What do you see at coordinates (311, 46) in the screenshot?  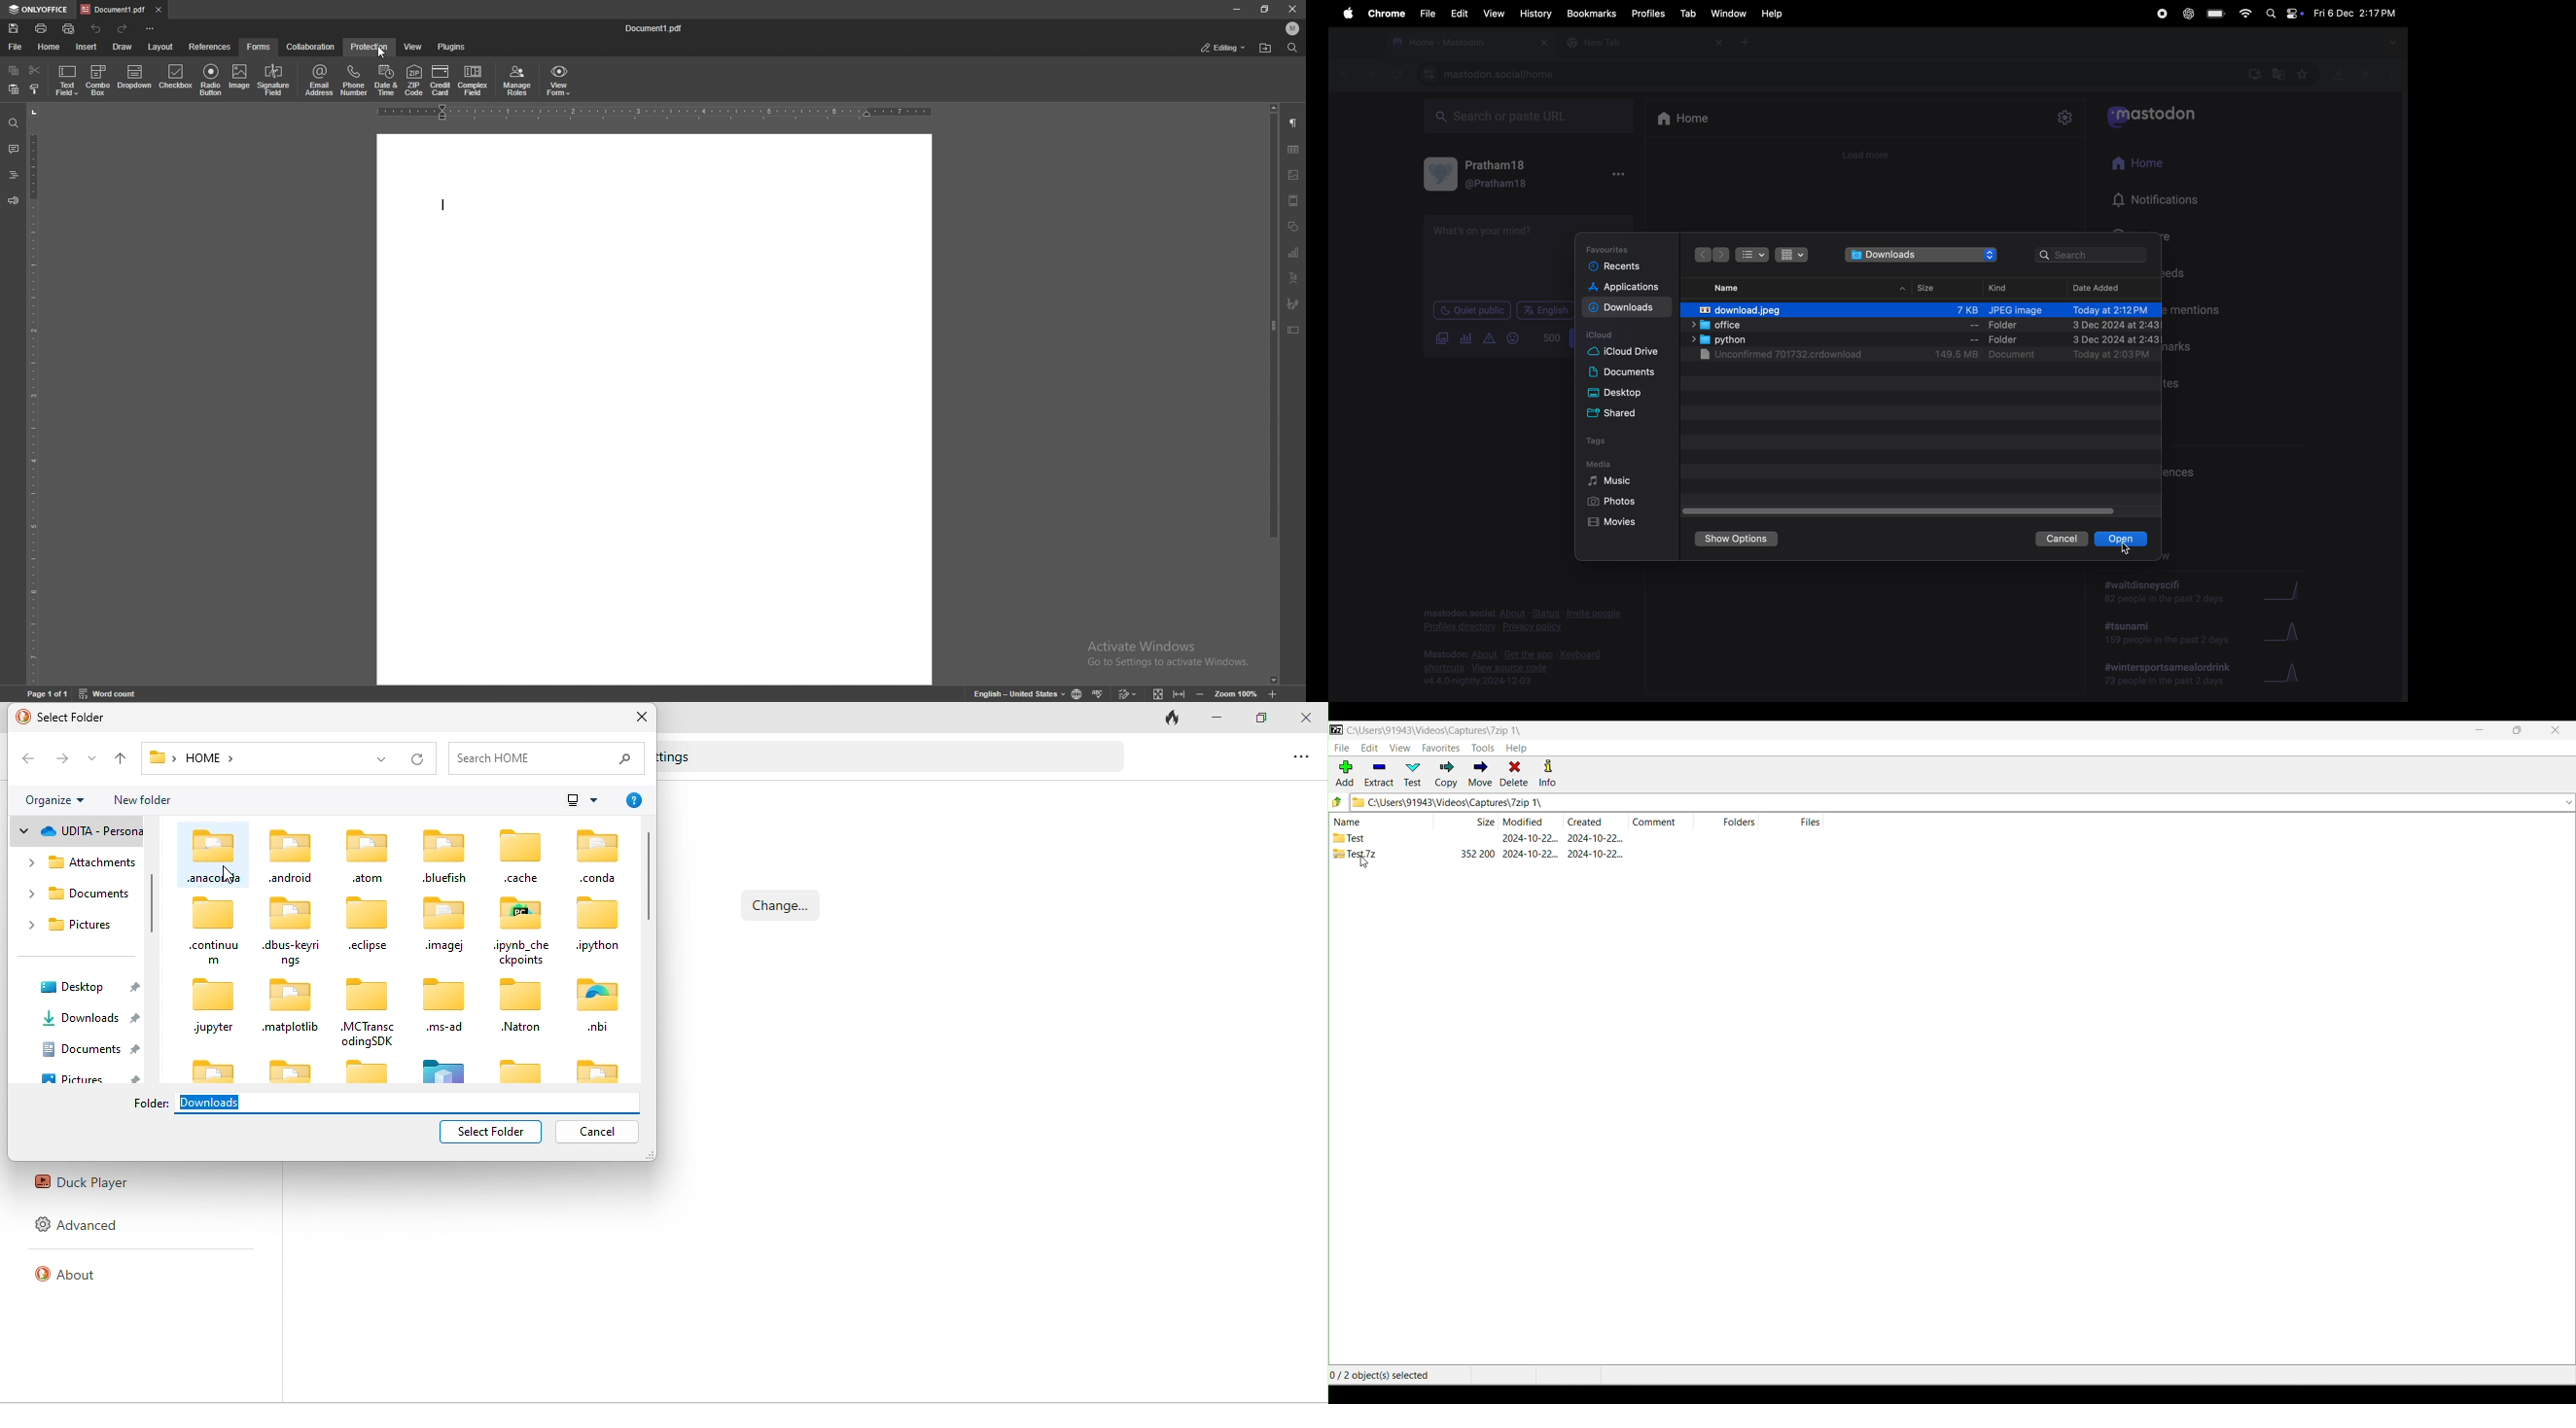 I see `collaboration` at bounding box center [311, 46].